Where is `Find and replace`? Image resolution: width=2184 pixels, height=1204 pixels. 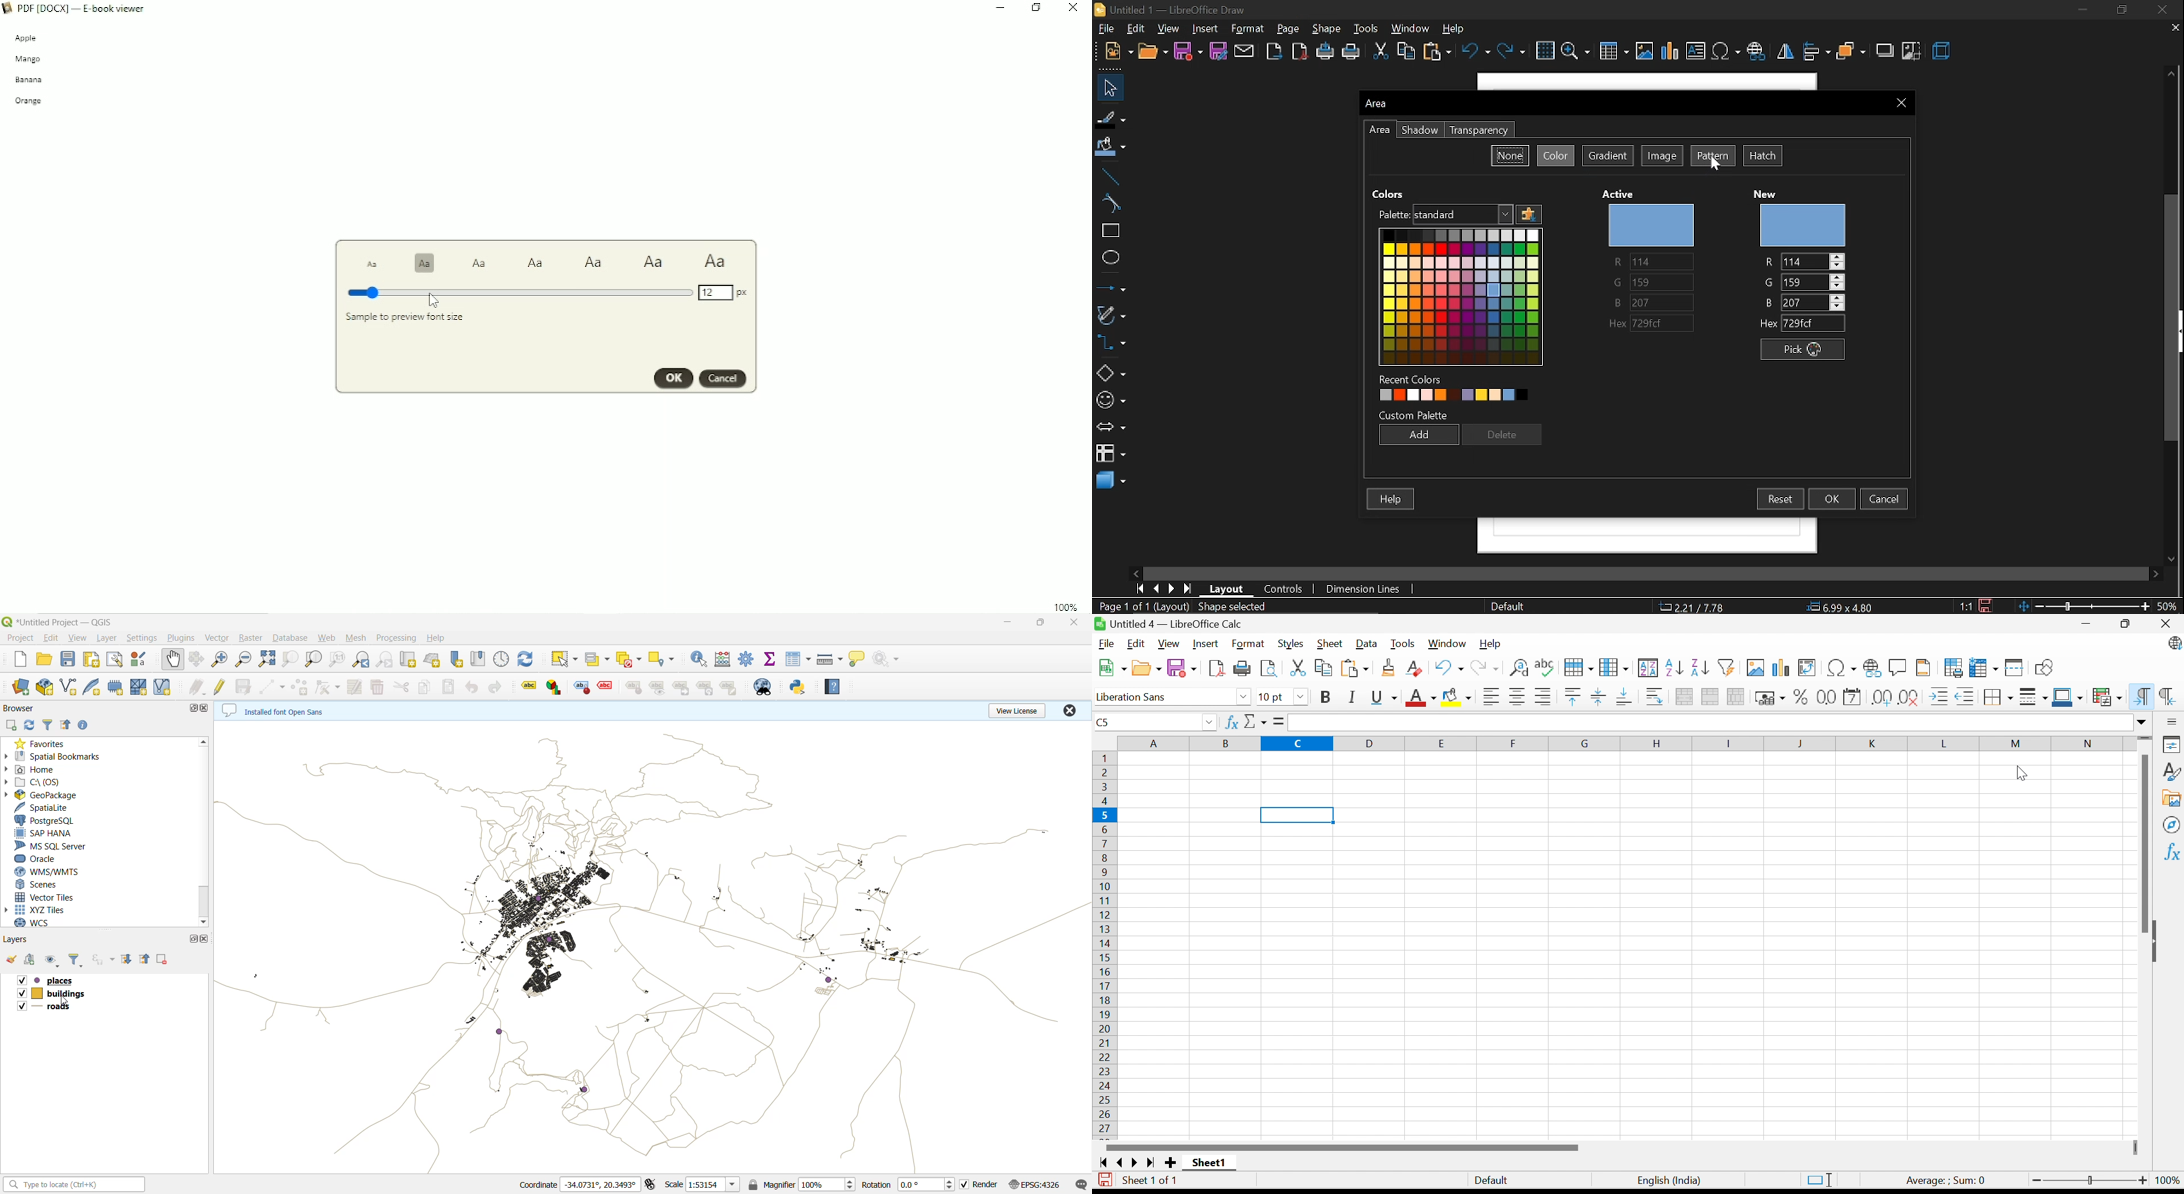
Find and replace is located at coordinates (1521, 669).